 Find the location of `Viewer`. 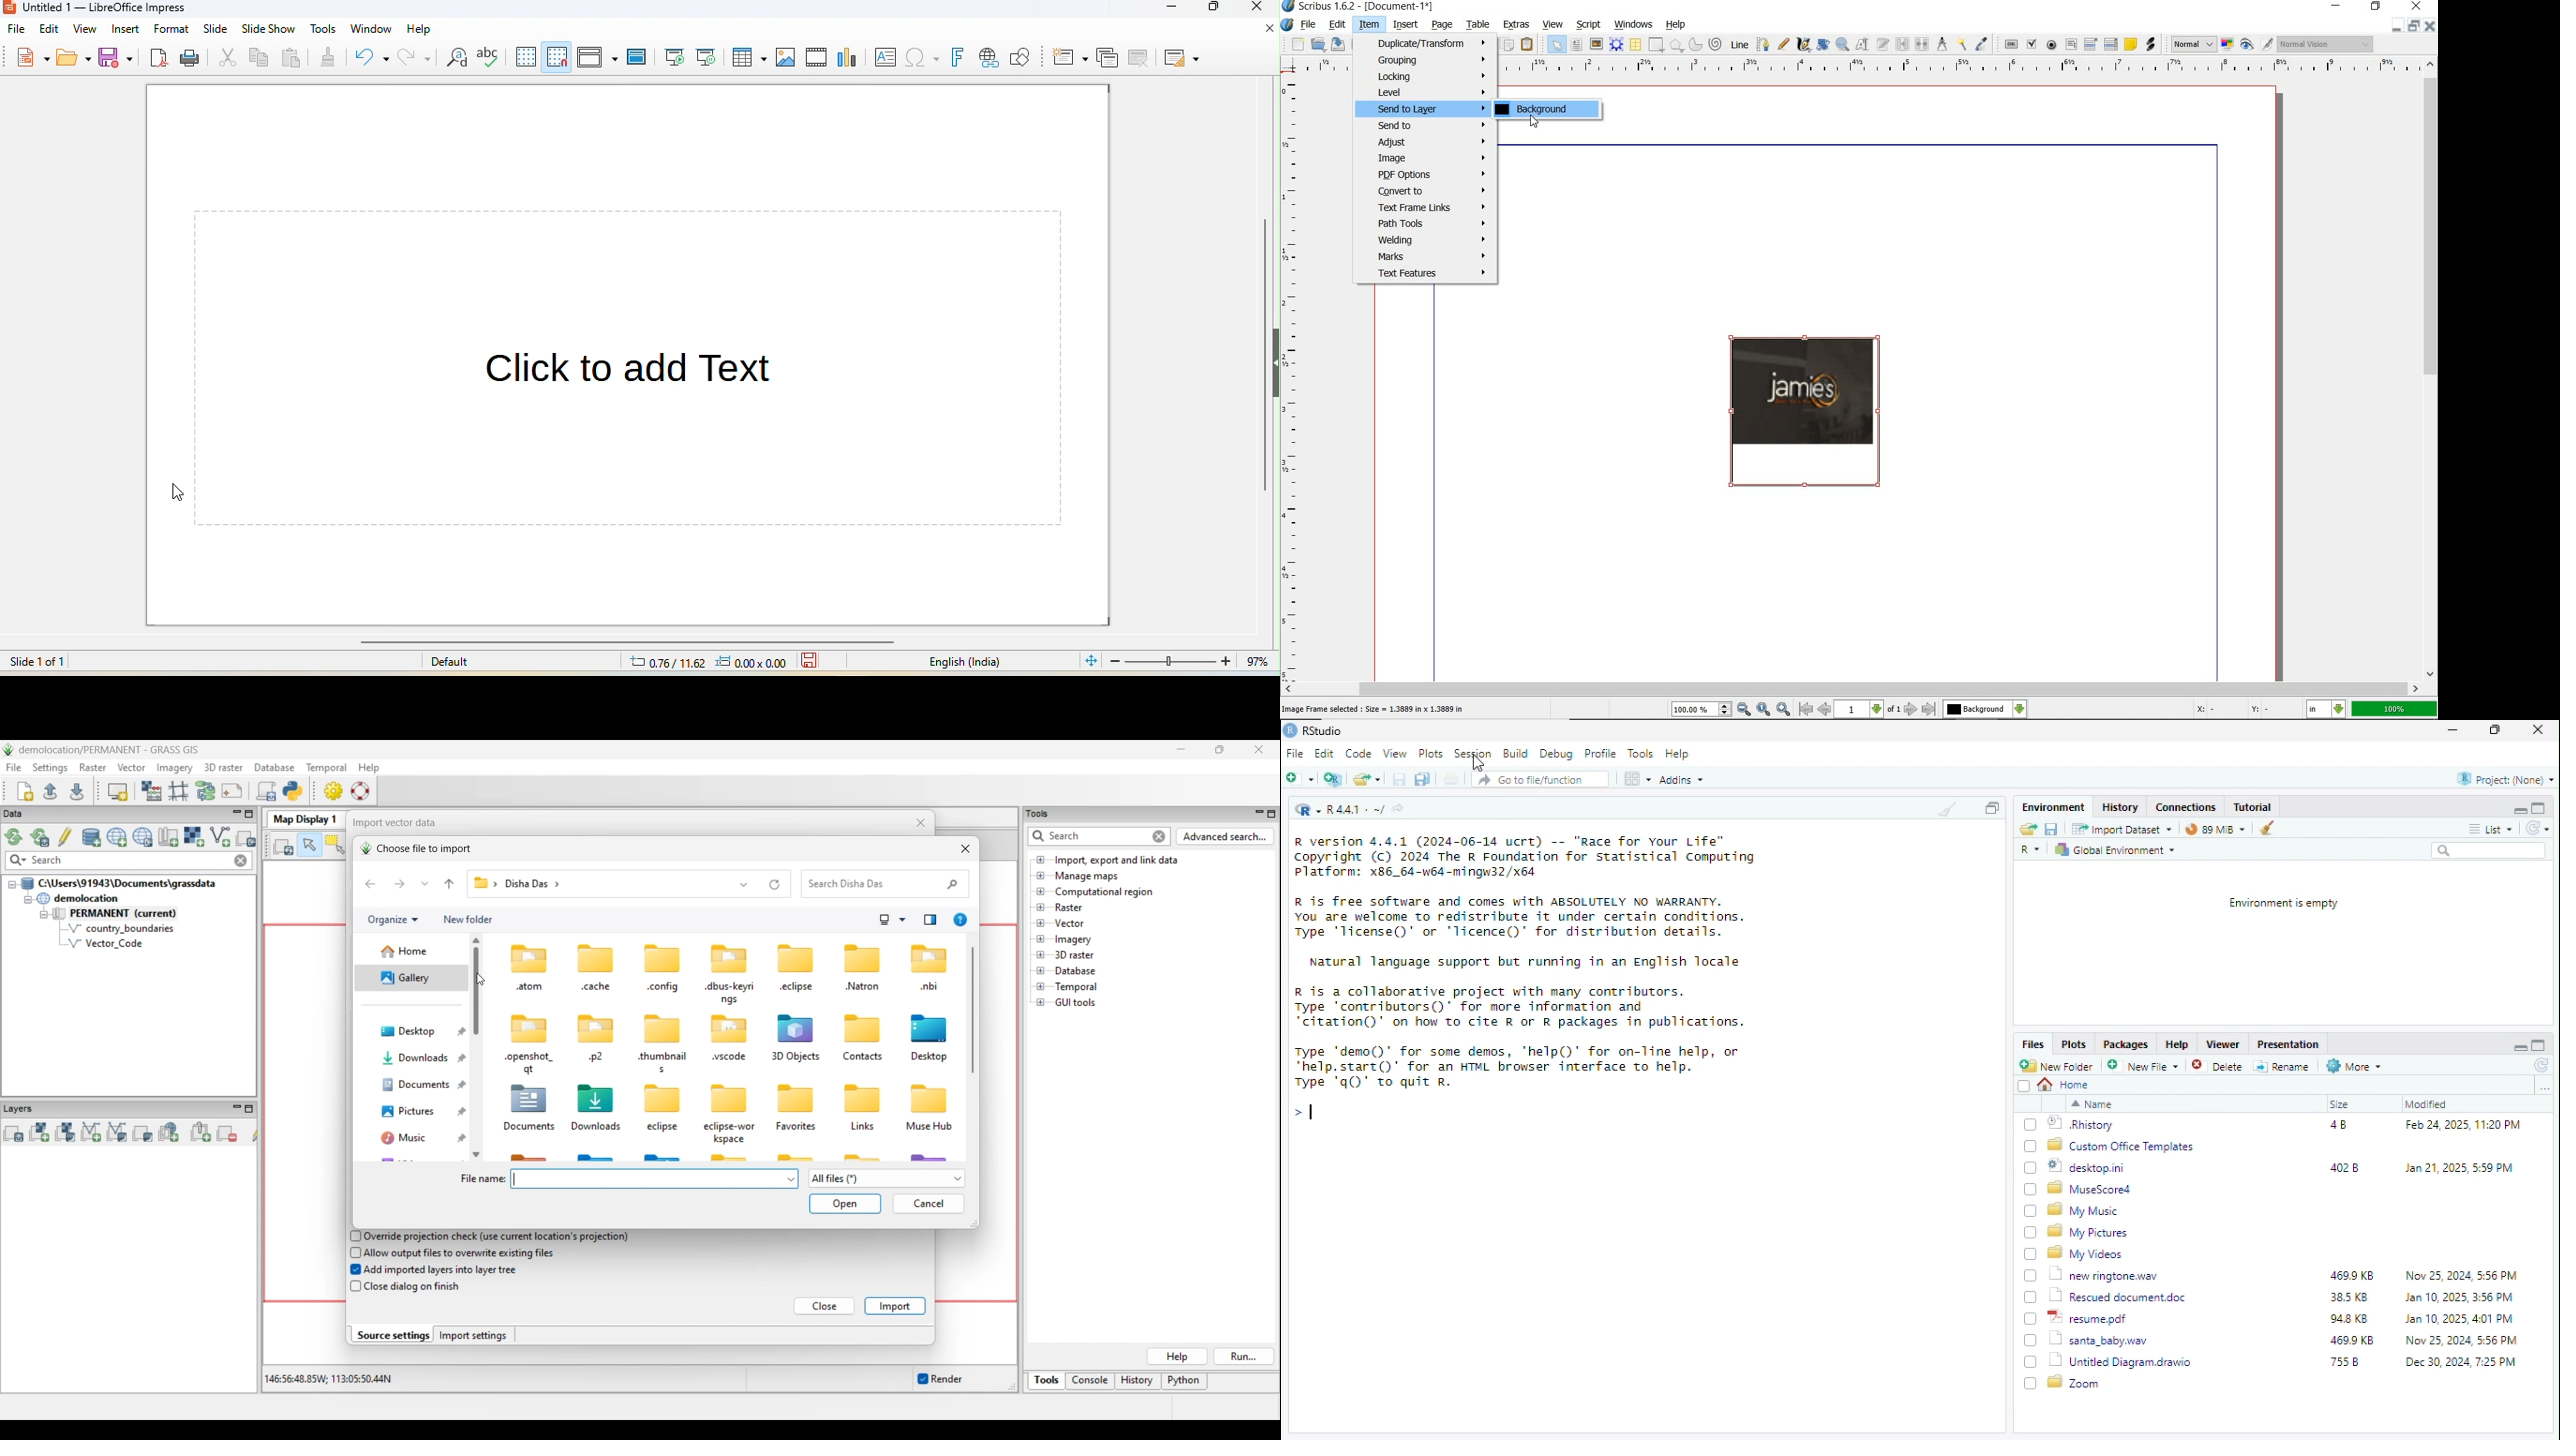

Viewer is located at coordinates (2224, 1043).